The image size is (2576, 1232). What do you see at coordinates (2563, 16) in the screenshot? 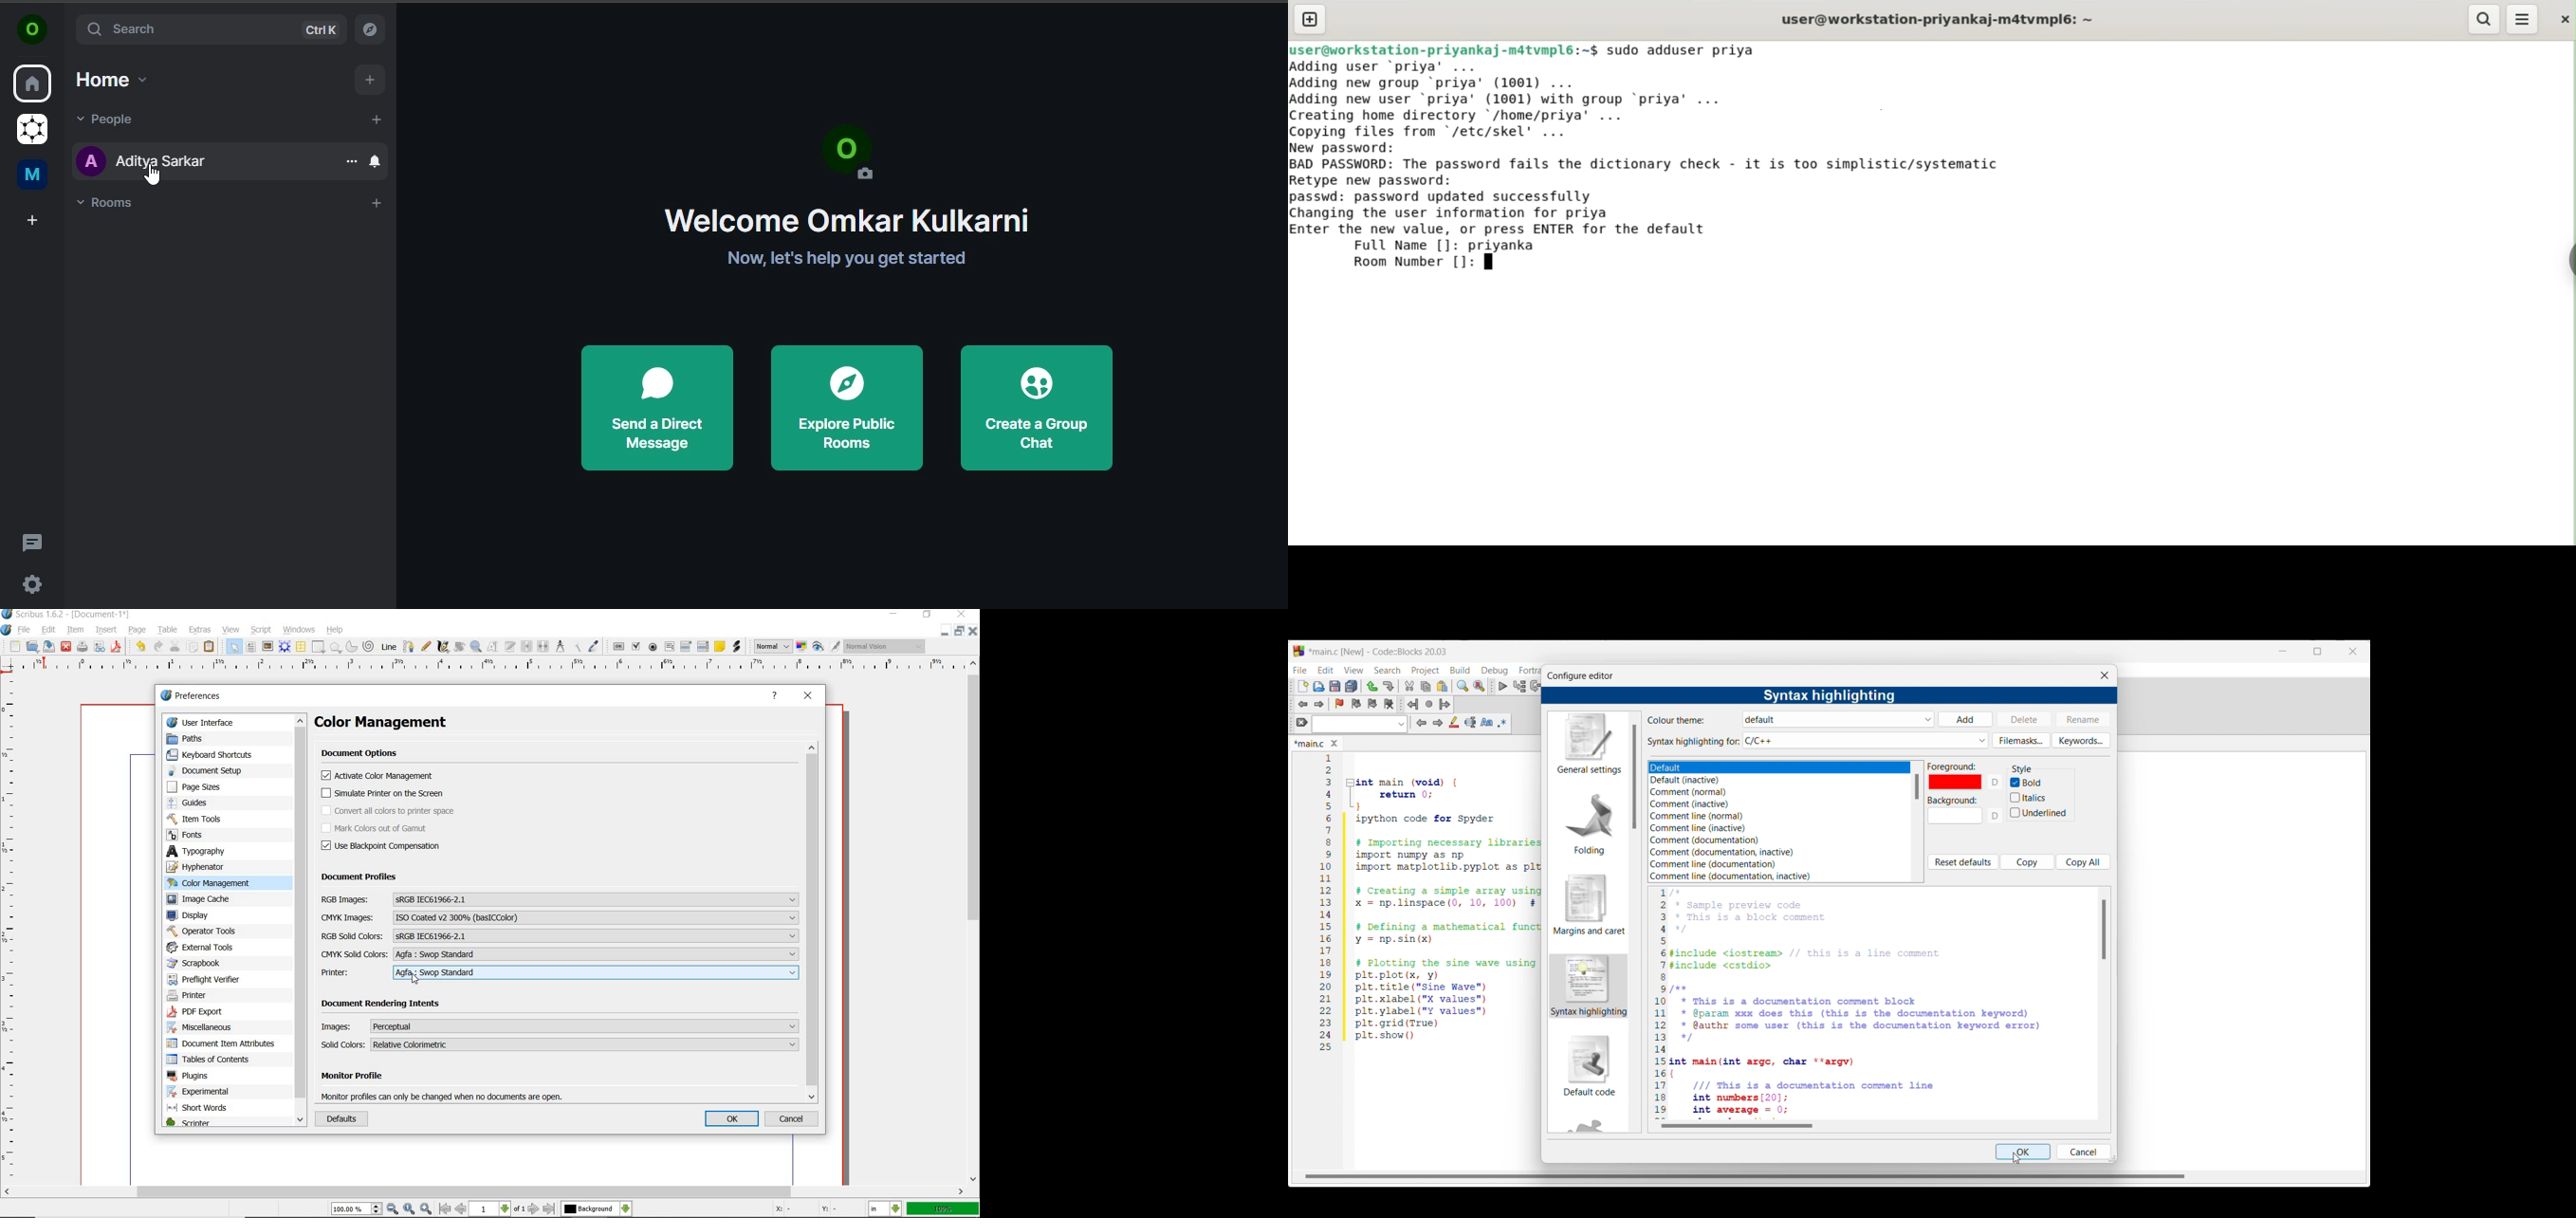
I see `close` at bounding box center [2563, 16].